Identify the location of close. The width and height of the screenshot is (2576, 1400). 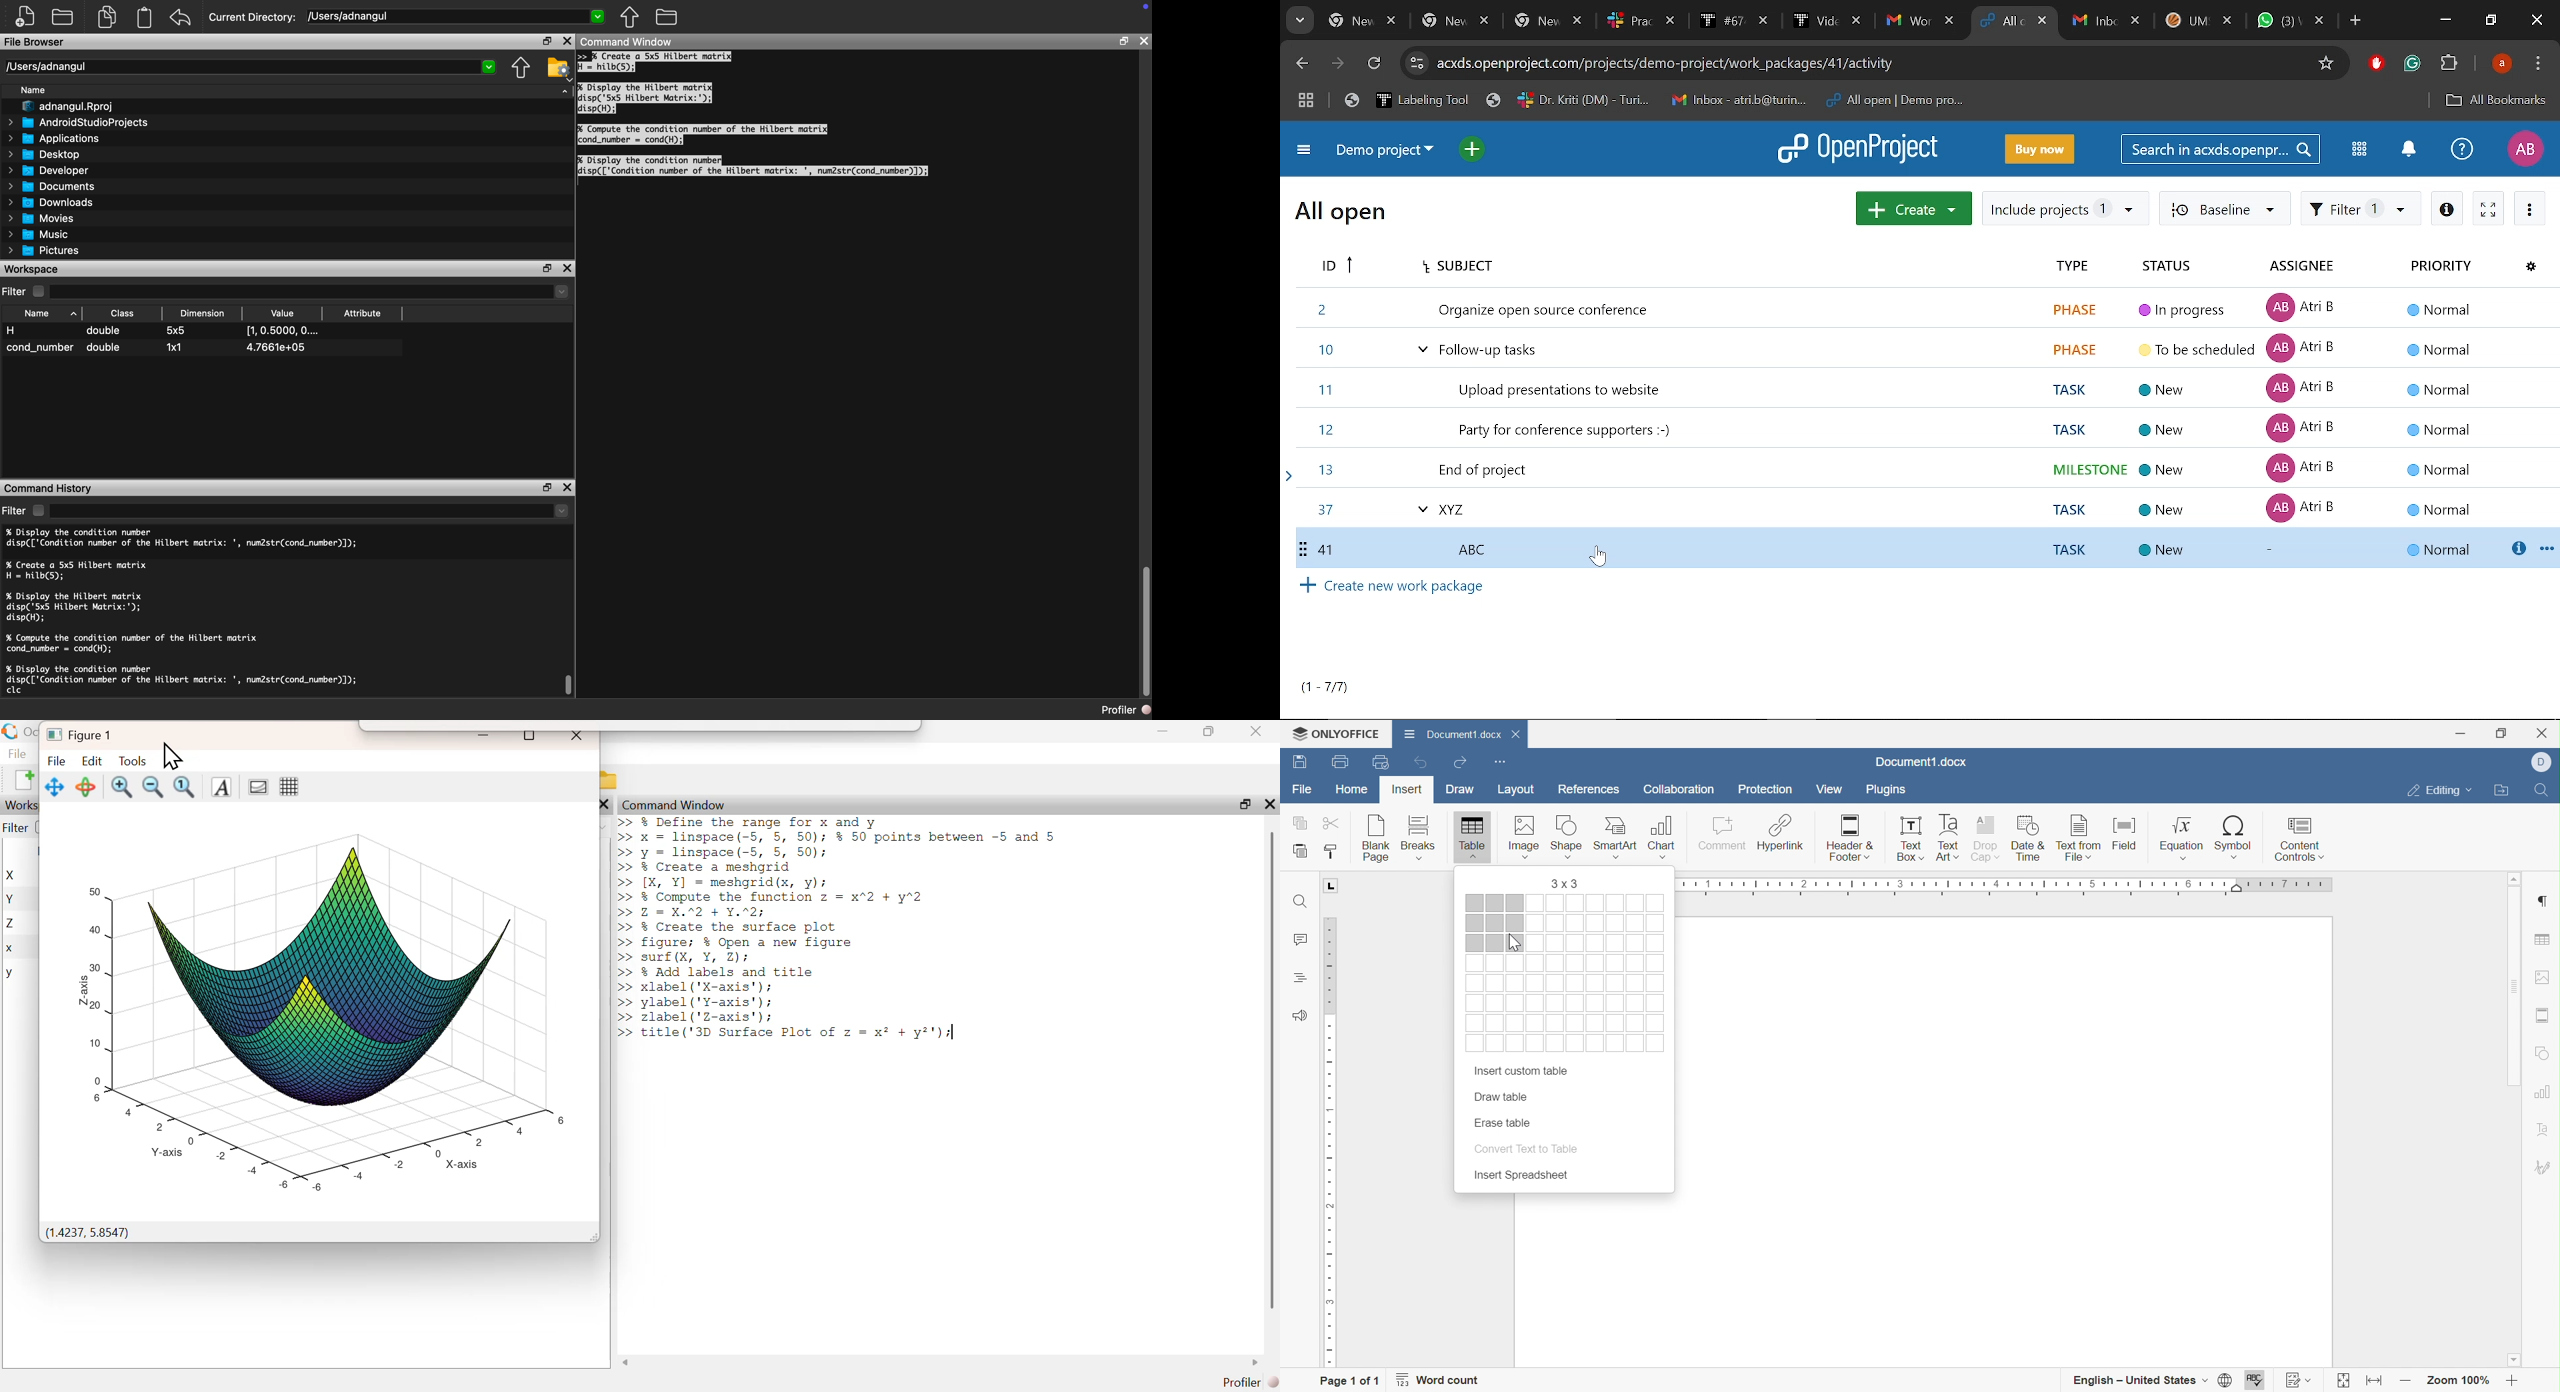
(1258, 731).